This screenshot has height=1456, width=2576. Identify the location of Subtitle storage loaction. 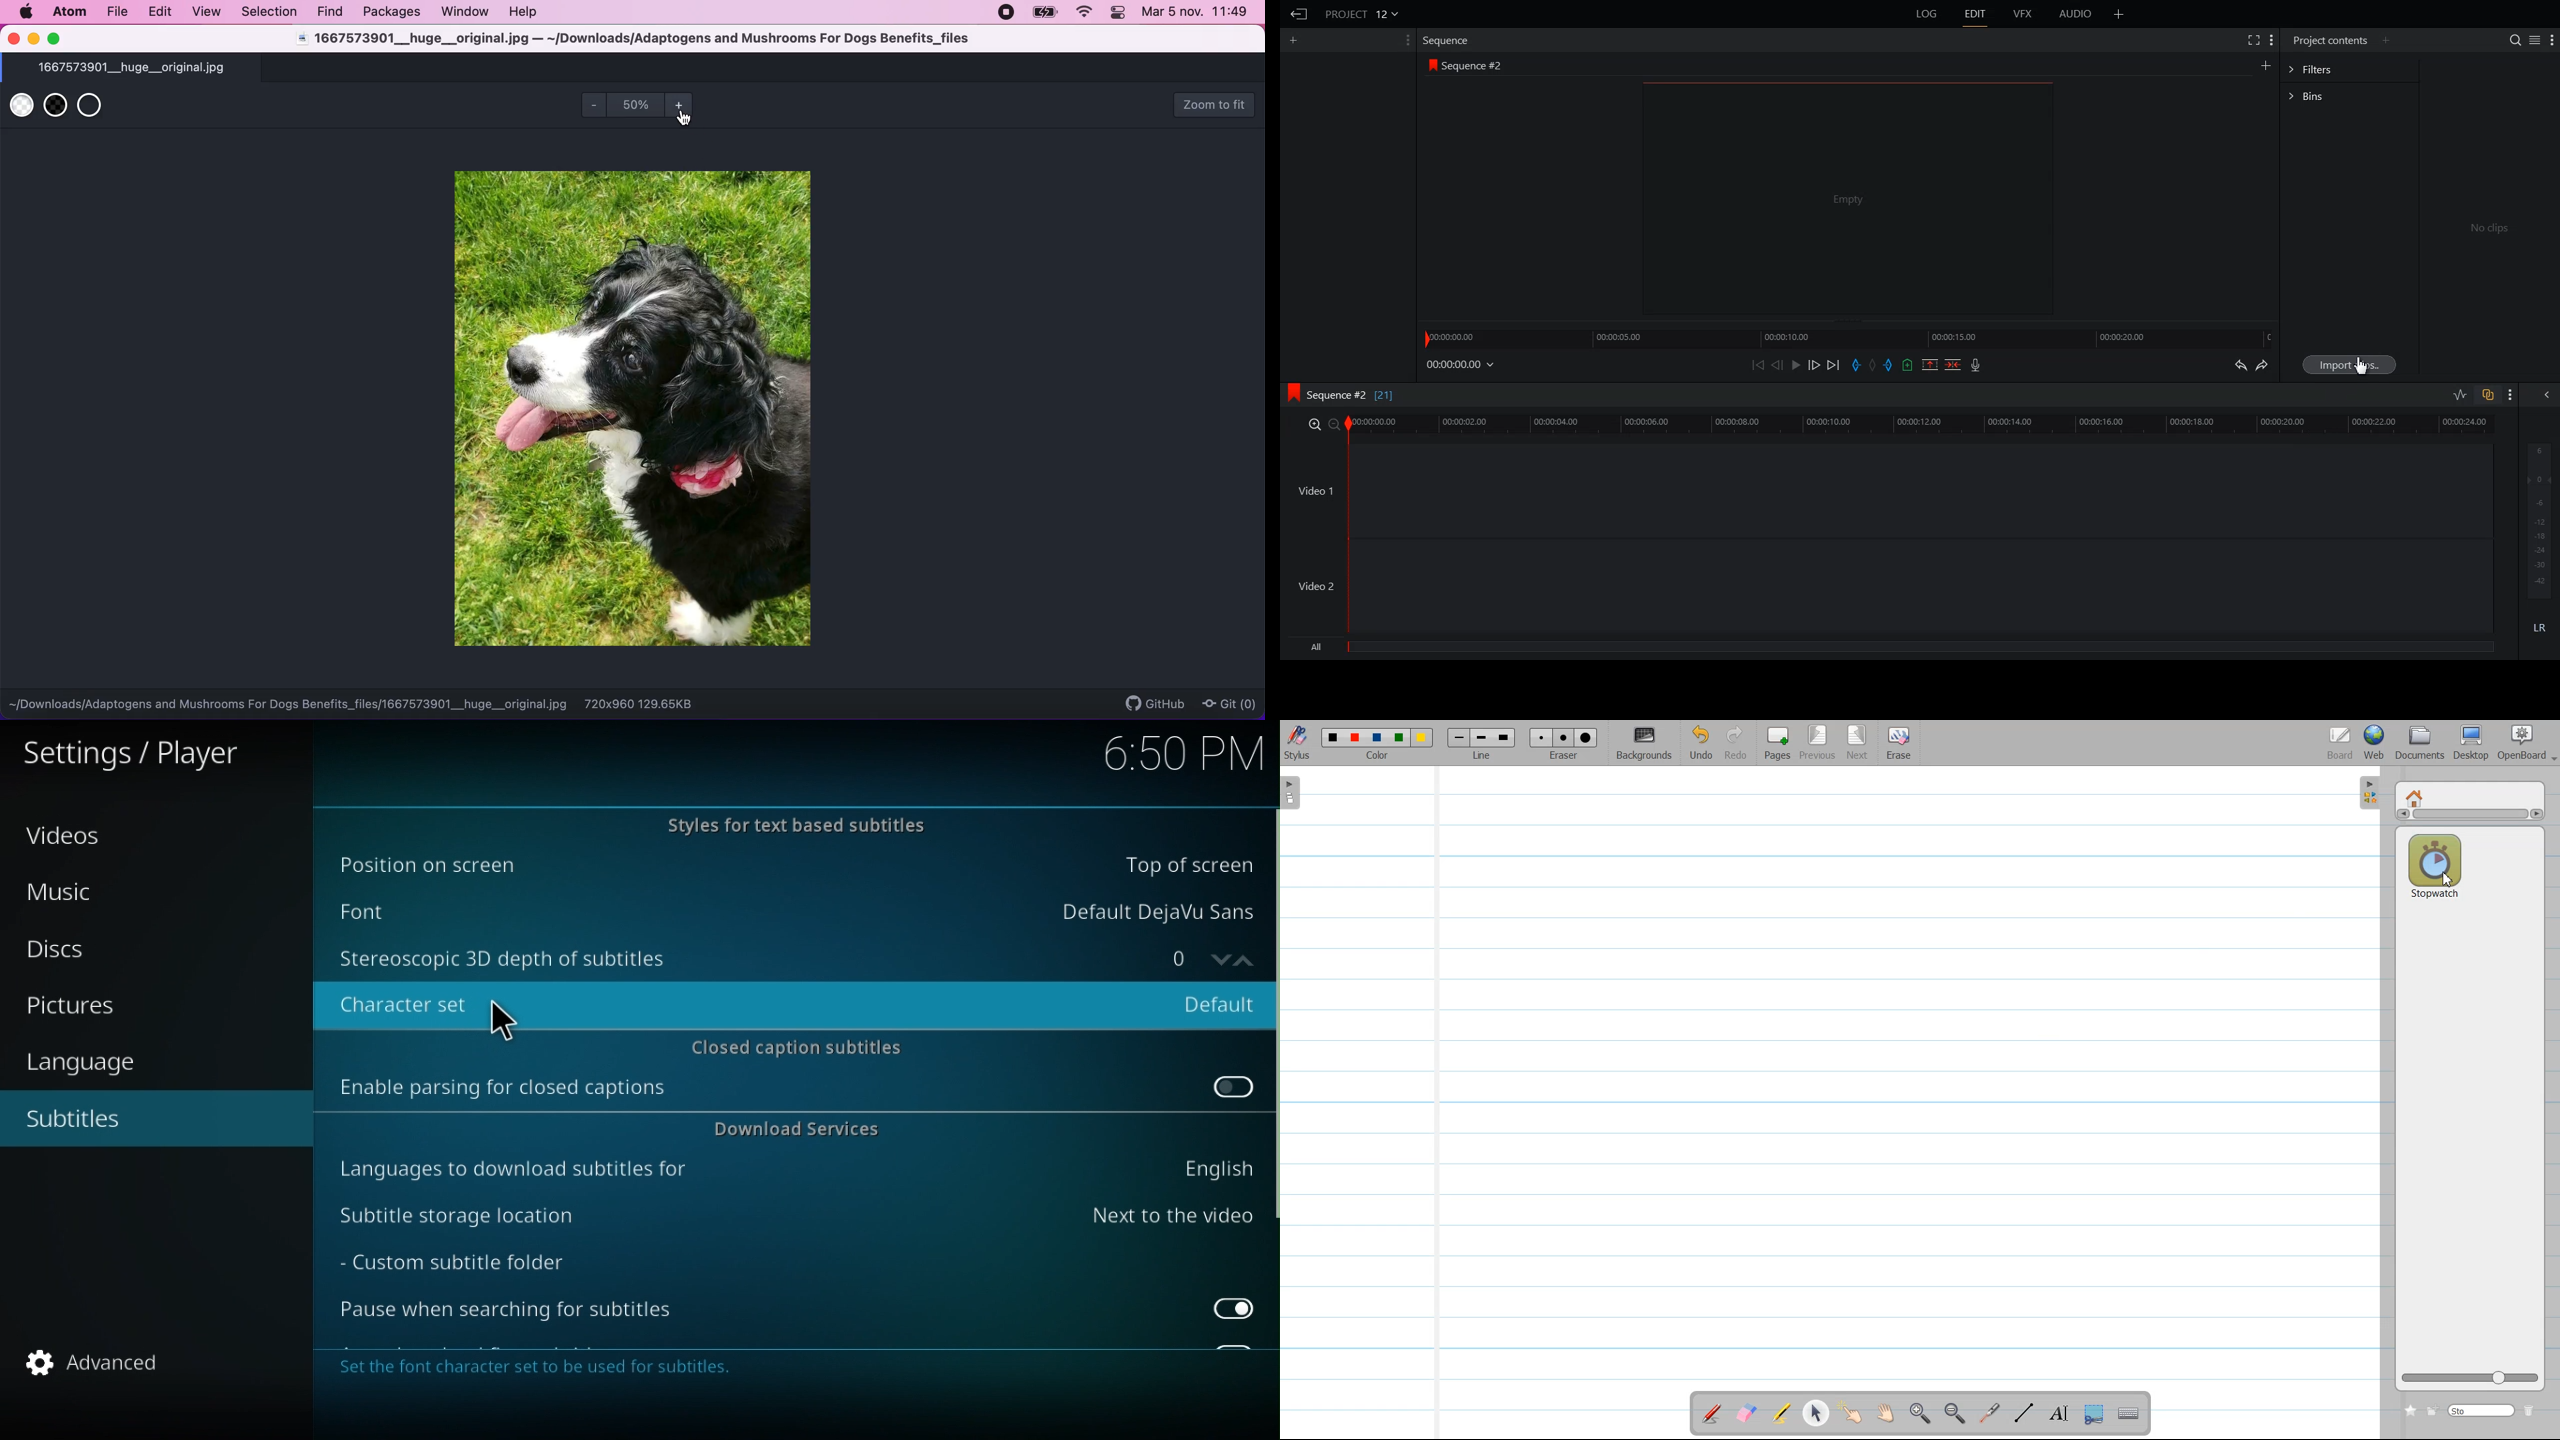
(794, 1216).